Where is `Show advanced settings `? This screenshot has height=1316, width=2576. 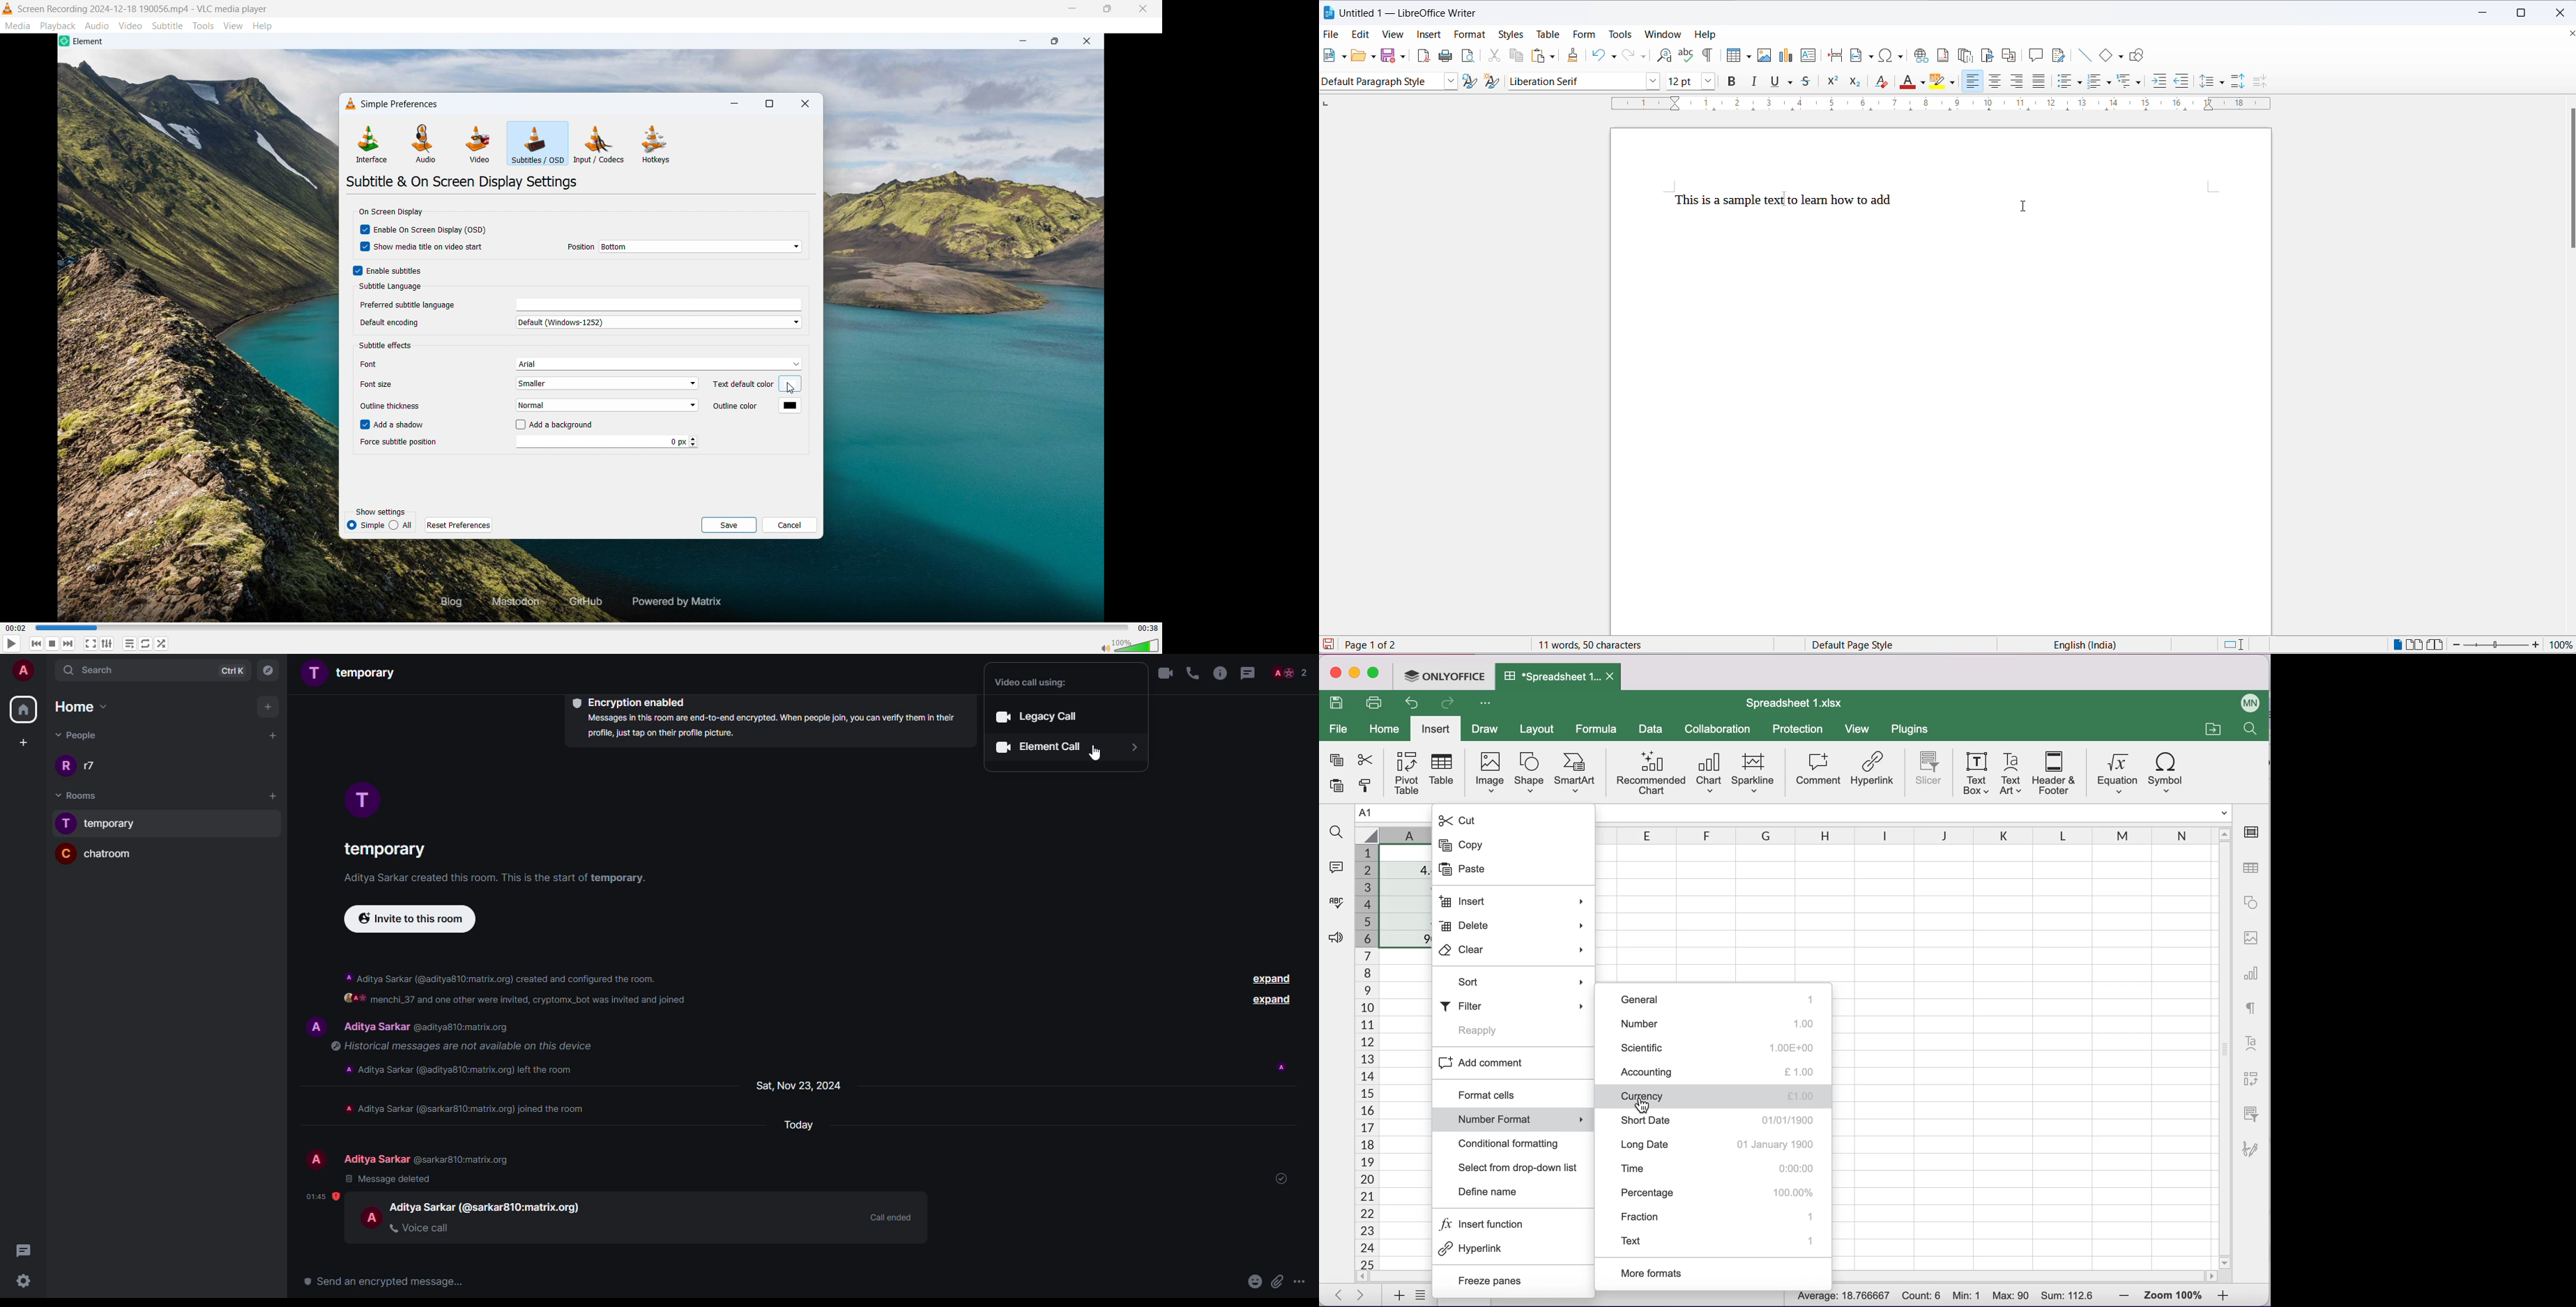
Show advanced settings  is located at coordinates (107, 644).